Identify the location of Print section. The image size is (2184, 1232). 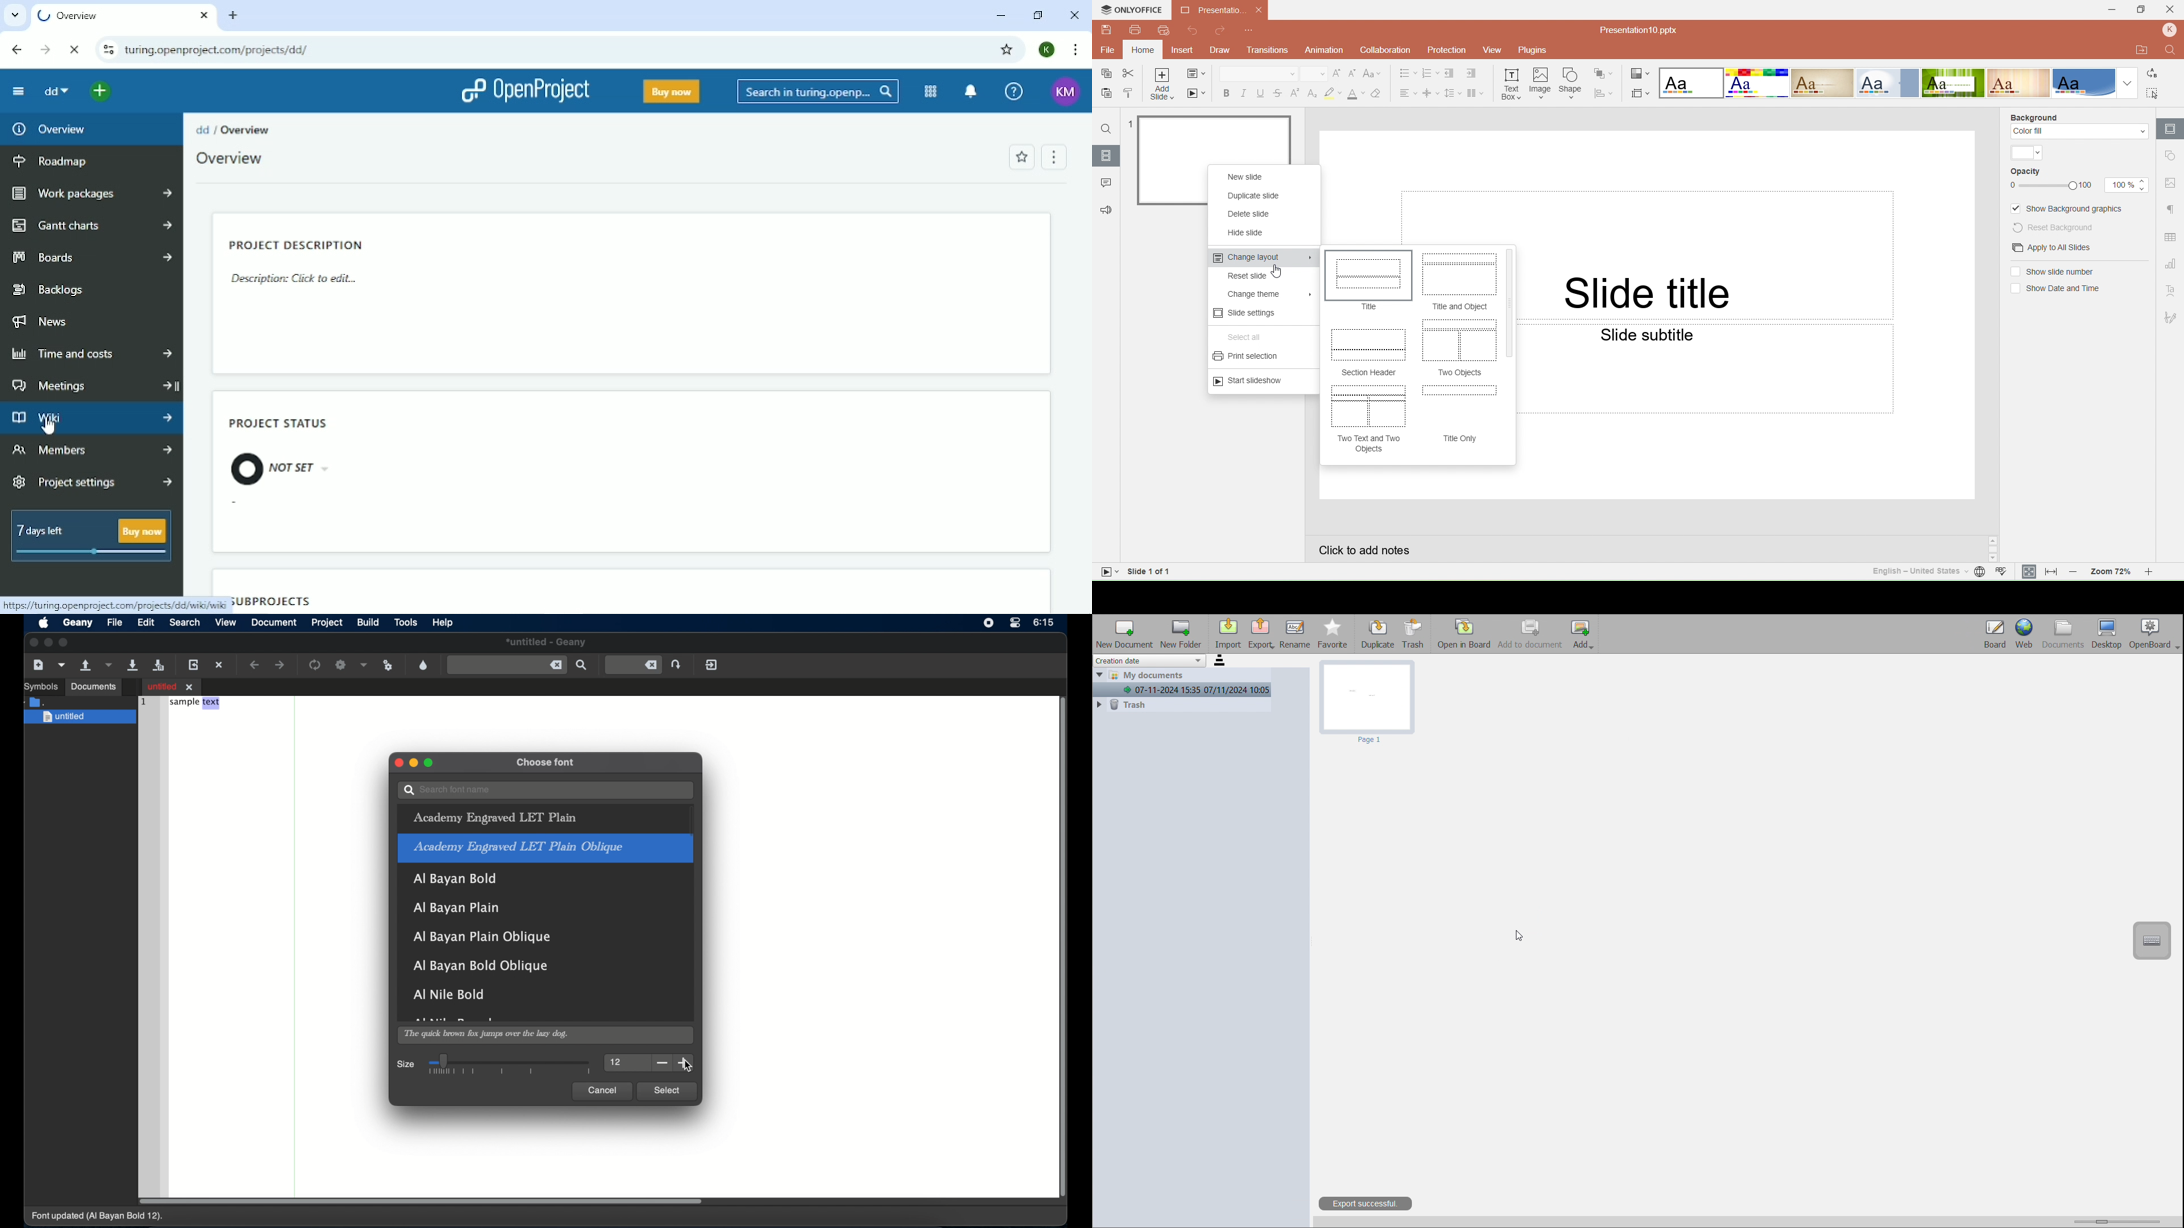
(1250, 358).